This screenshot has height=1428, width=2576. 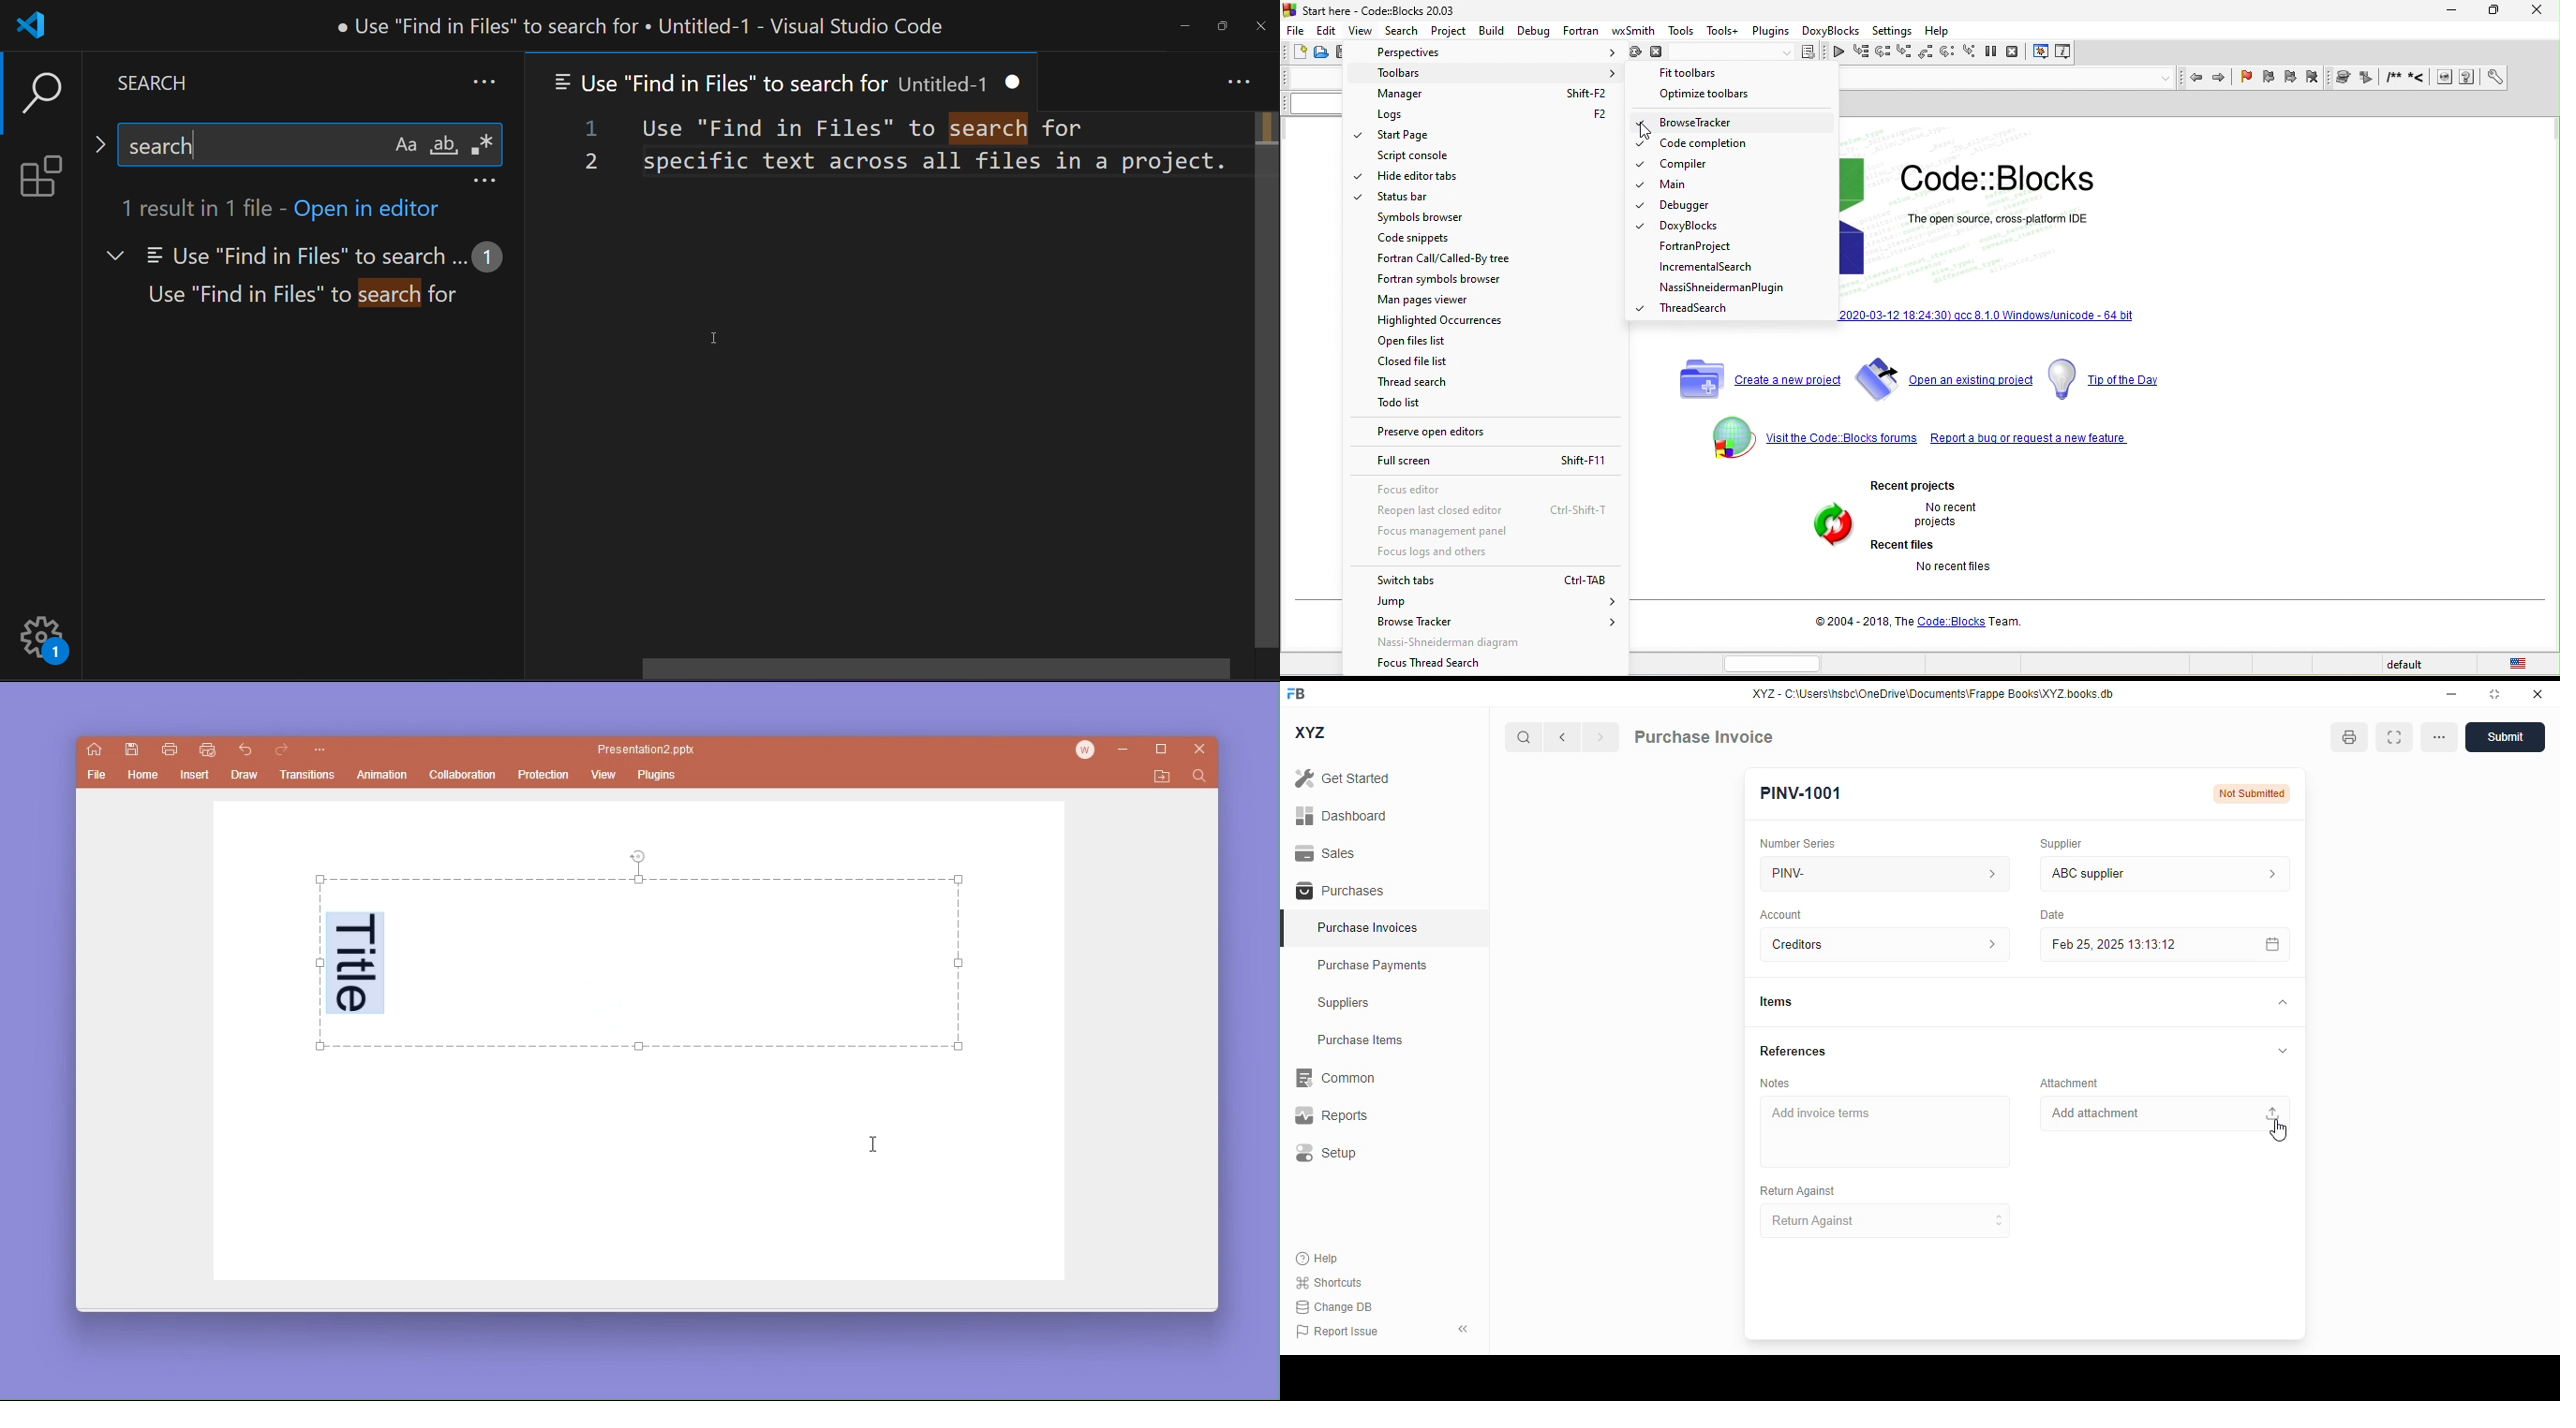 I want to click on option, so click(x=2439, y=737).